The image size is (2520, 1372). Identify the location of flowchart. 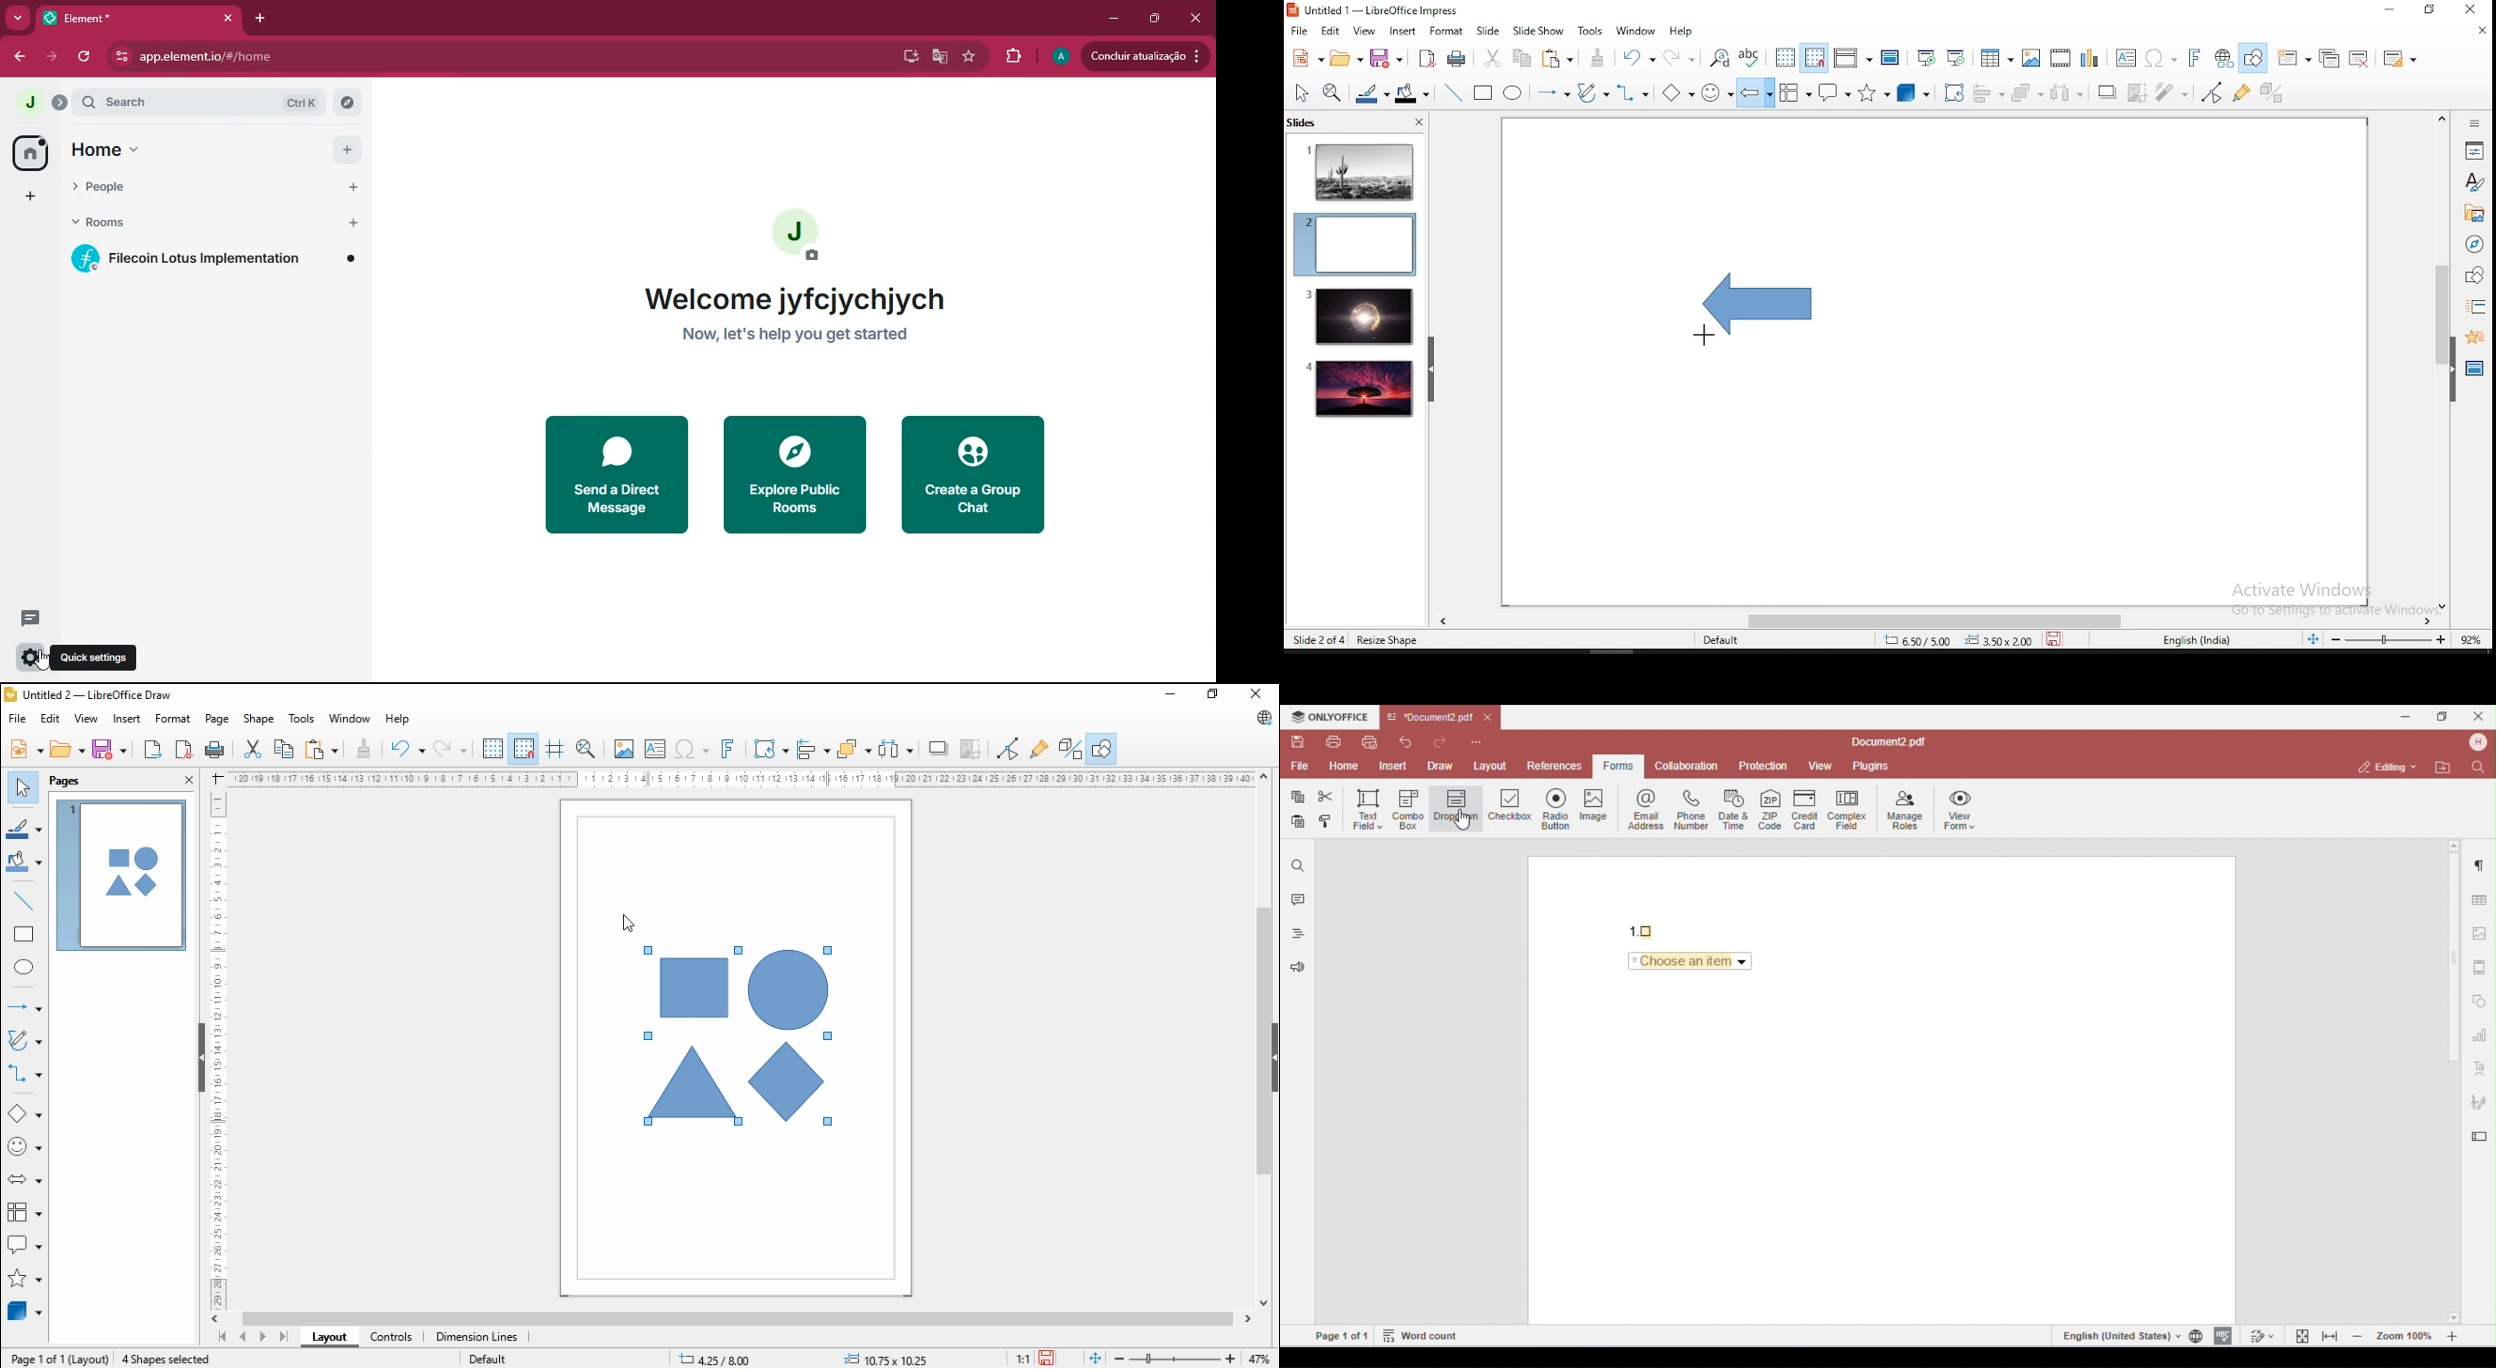
(1795, 94).